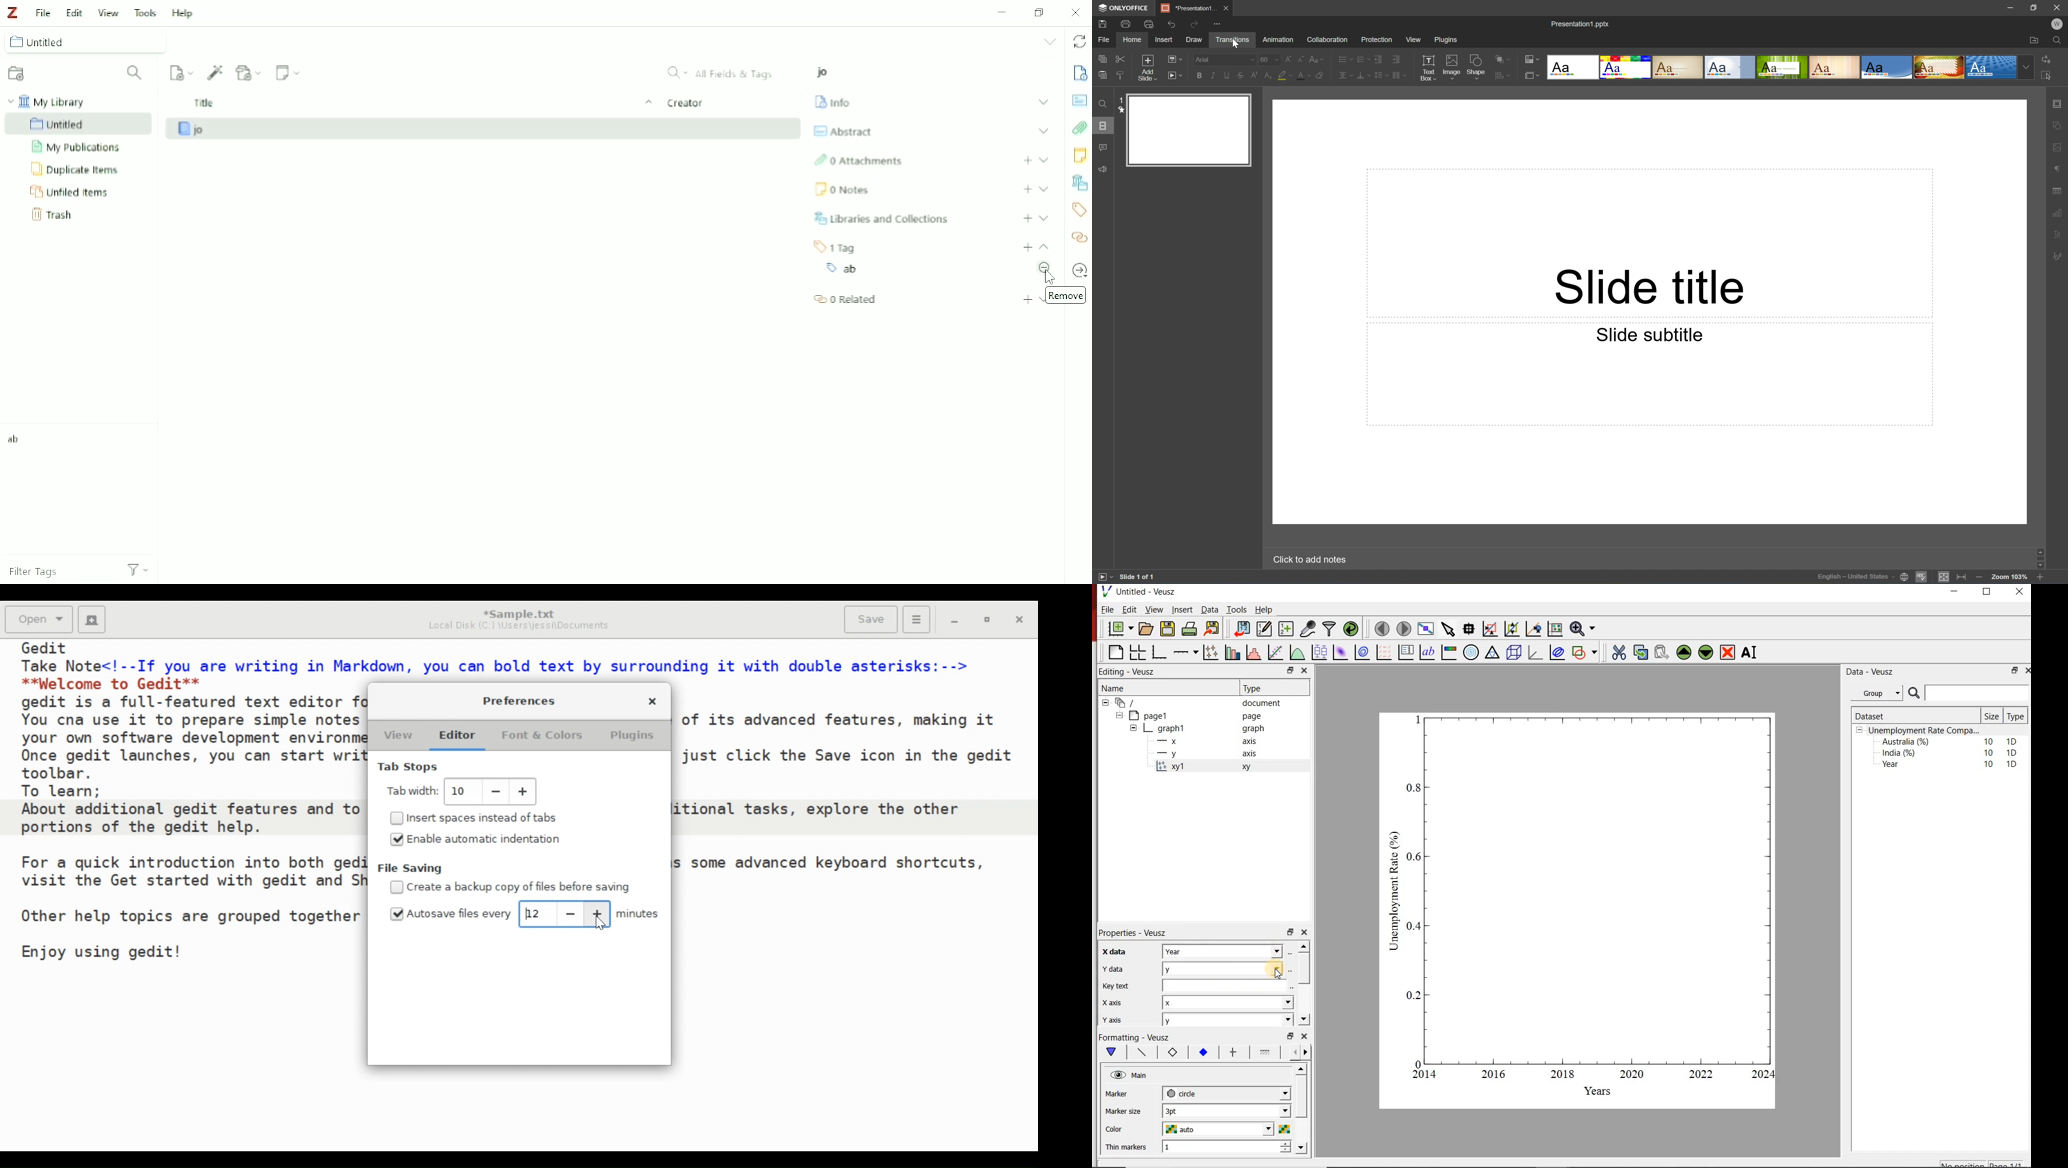  What do you see at coordinates (15, 439) in the screenshot?
I see `Tag ab` at bounding box center [15, 439].